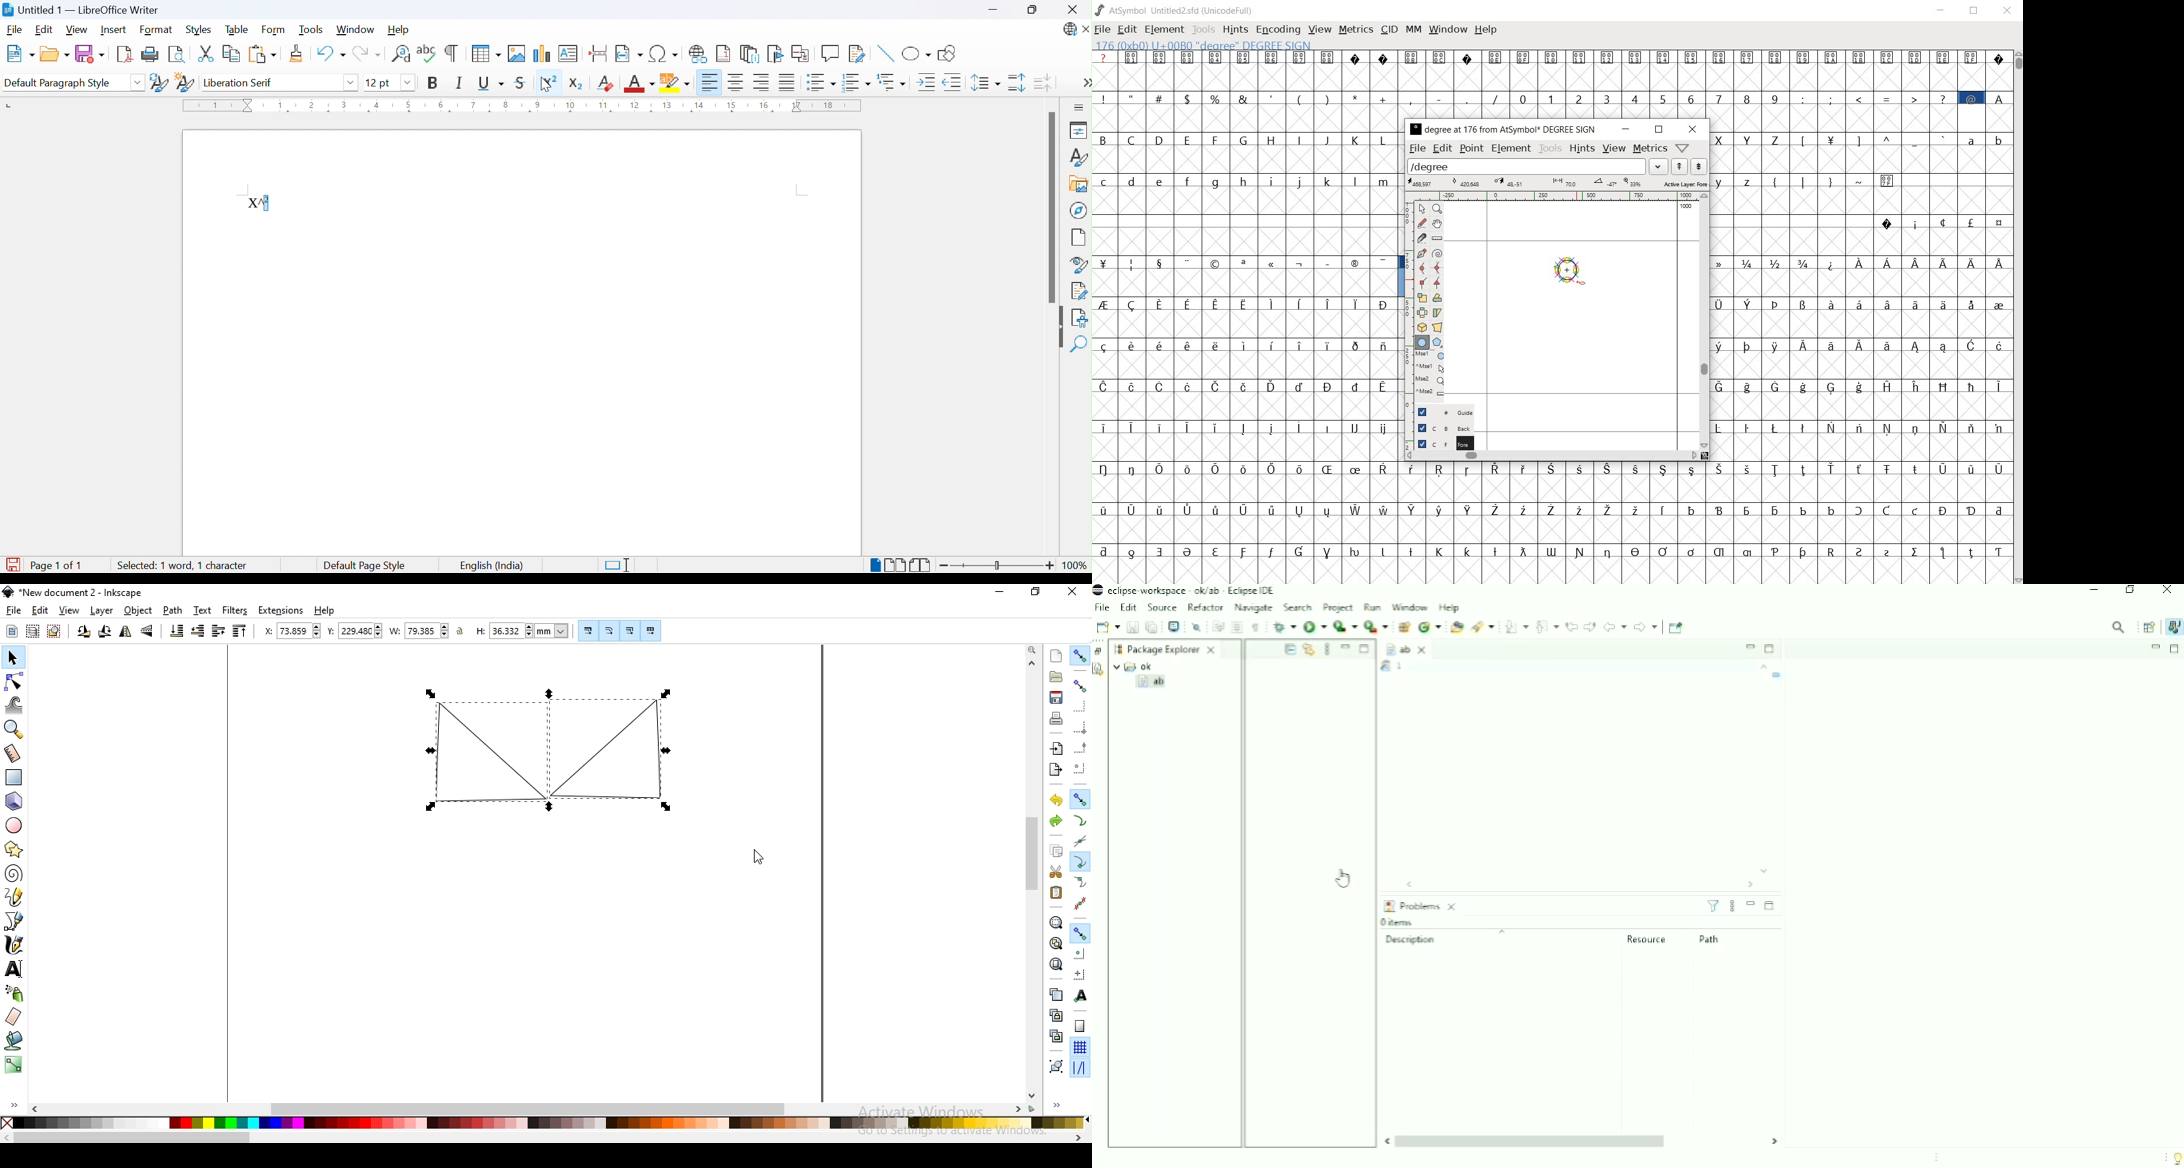 Image resolution: width=2184 pixels, height=1176 pixels. What do you see at coordinates (1941, 222) in the screenshot?
I see `special characters` at bounding box center [1941, 222].